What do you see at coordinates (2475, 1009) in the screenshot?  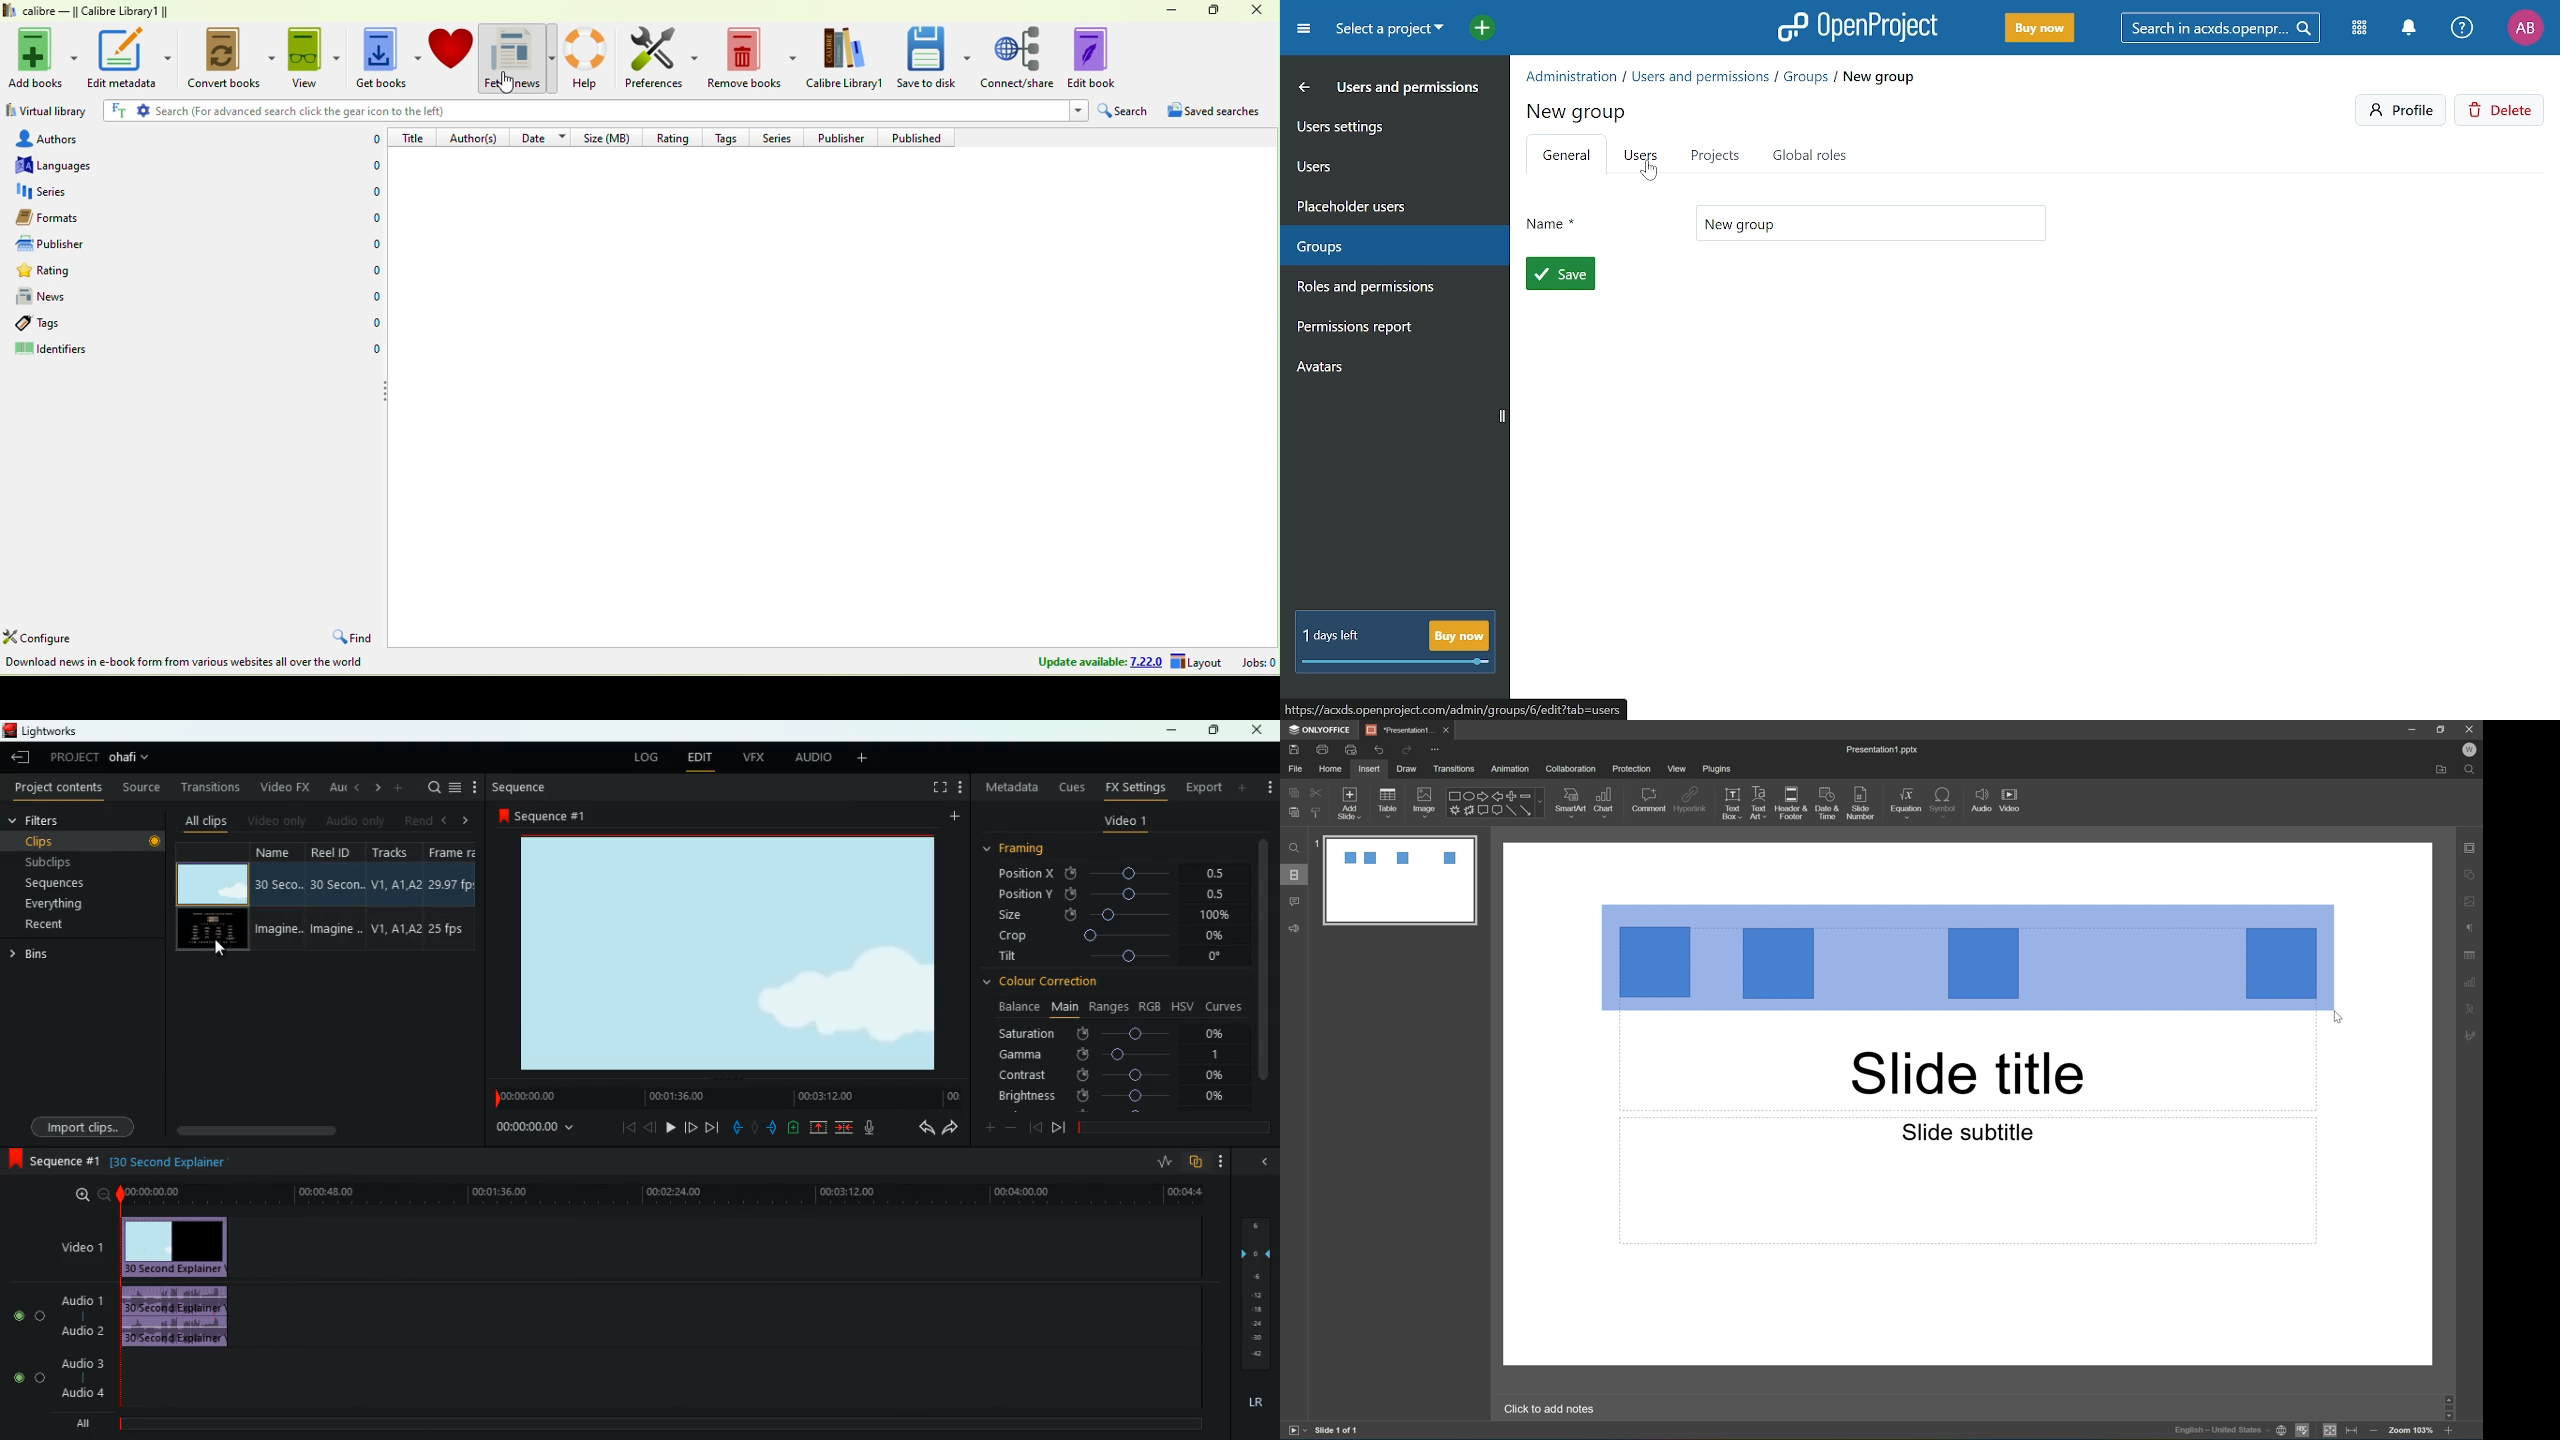 I see `text art settings` at bounding box center [2475, 1009].